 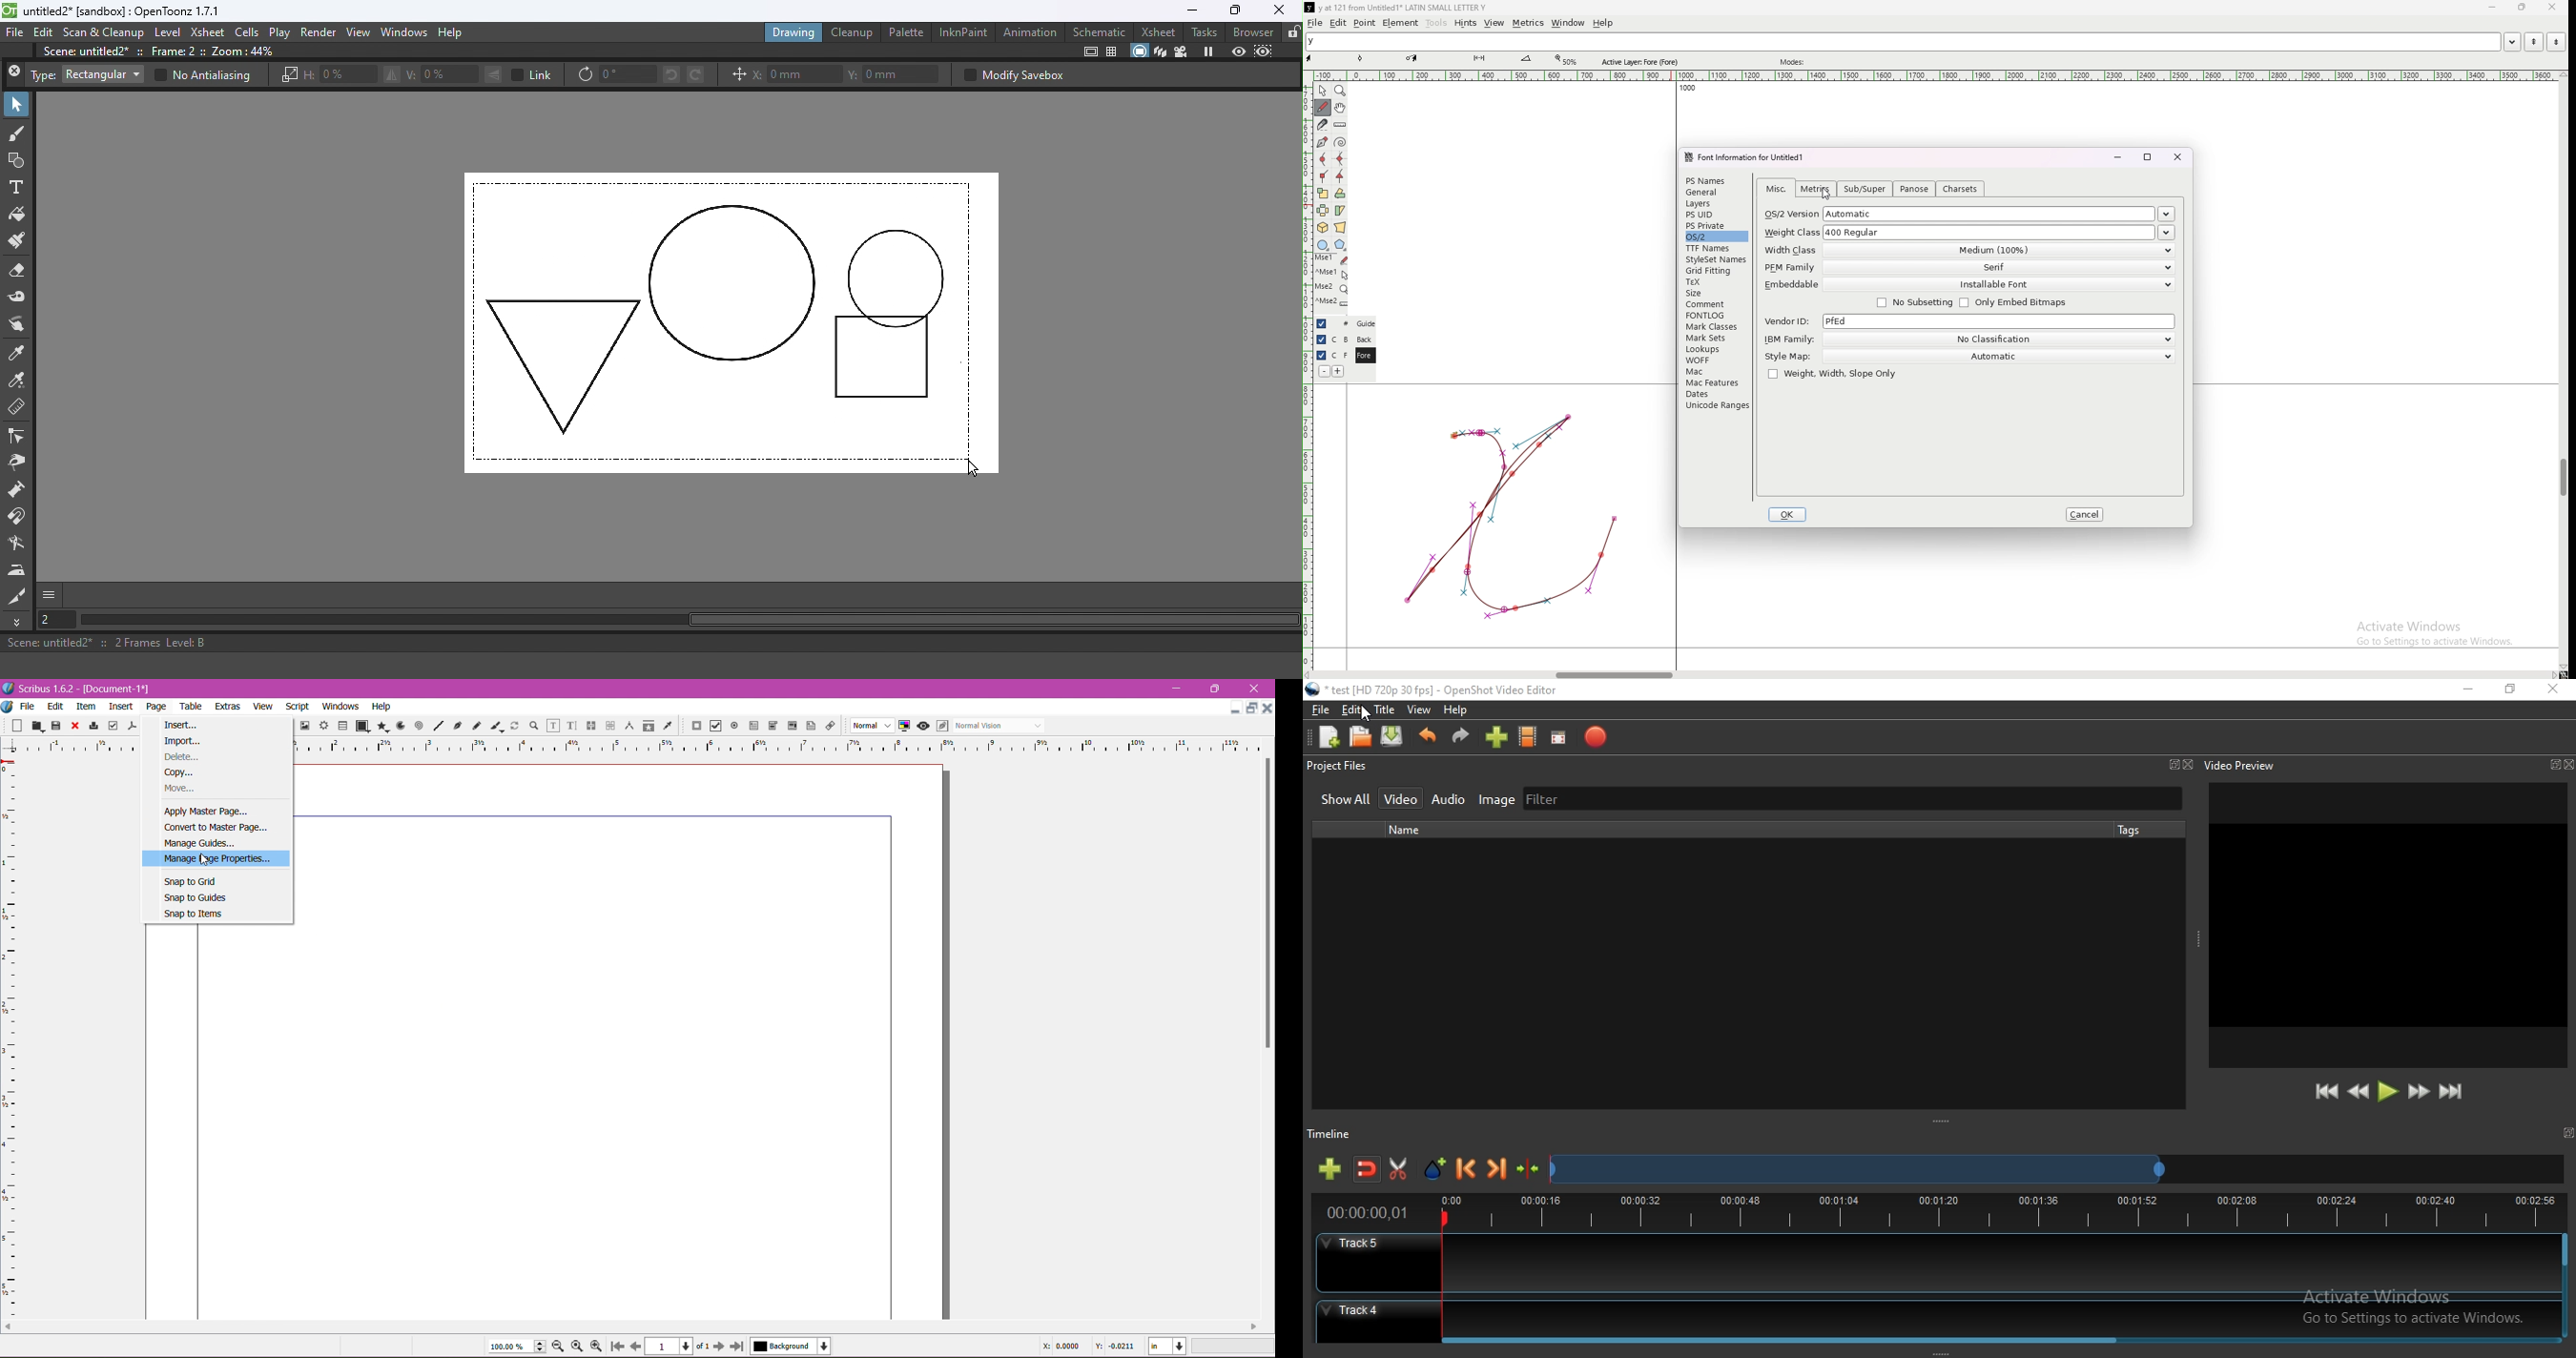 What do you see at coordinates (2017, 303) in the screenshot?
I see `only embed bitmaps` at bounding box center [2017, 303].